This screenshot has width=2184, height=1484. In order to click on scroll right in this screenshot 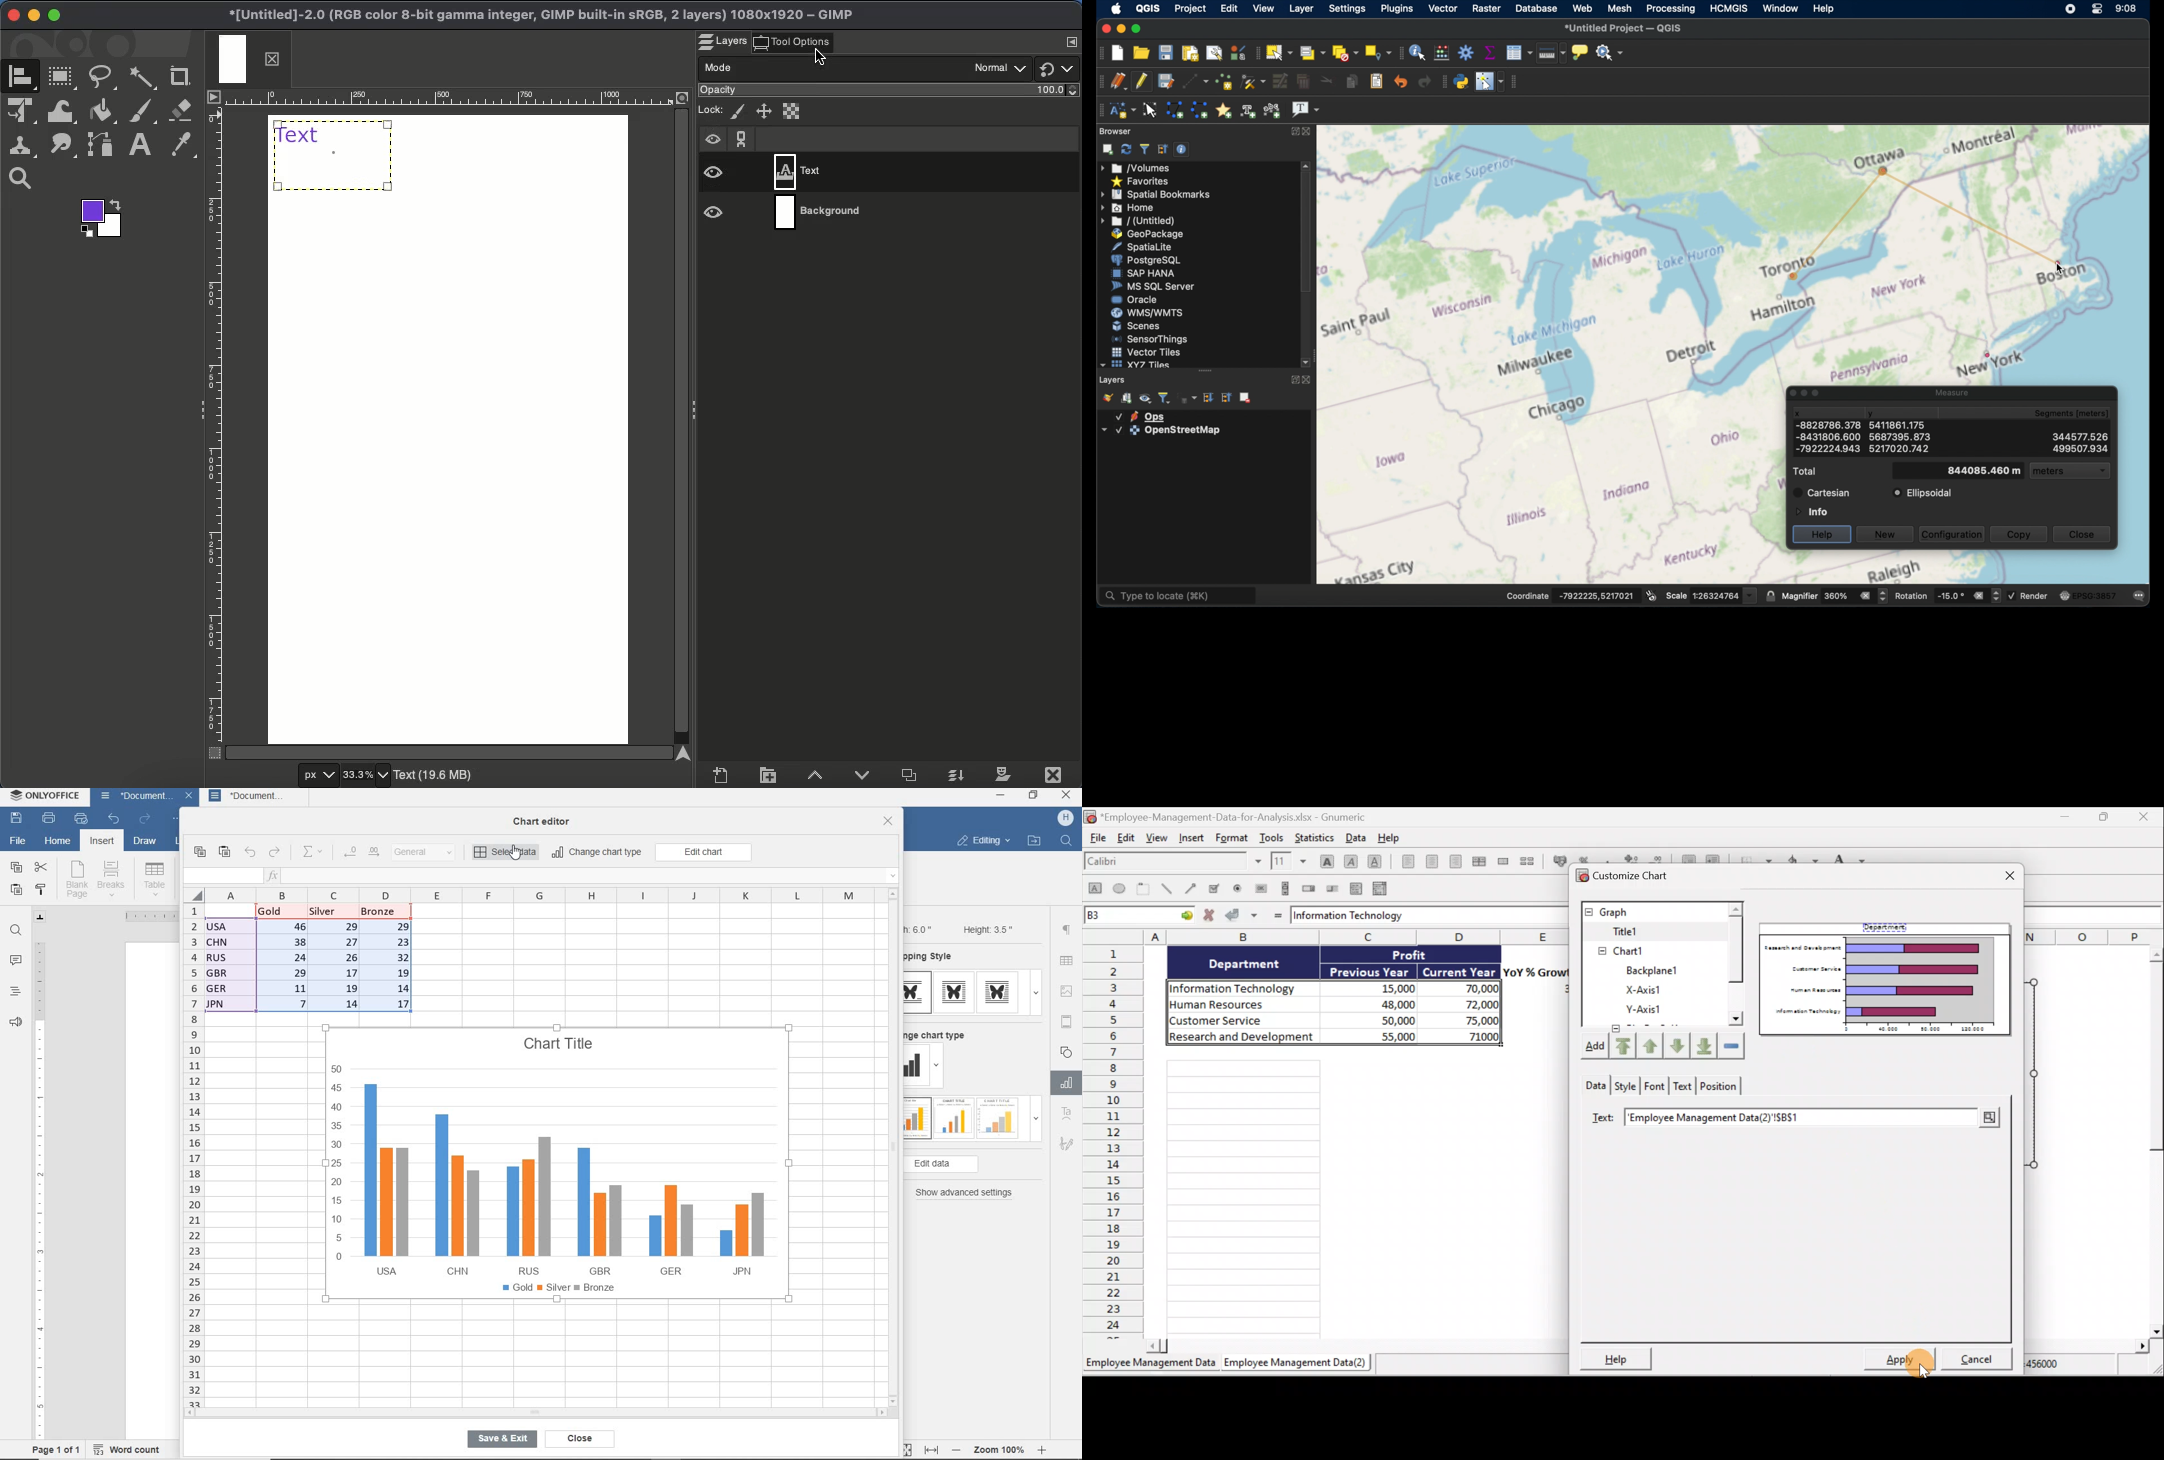, I will do `click(884, 1413)`.